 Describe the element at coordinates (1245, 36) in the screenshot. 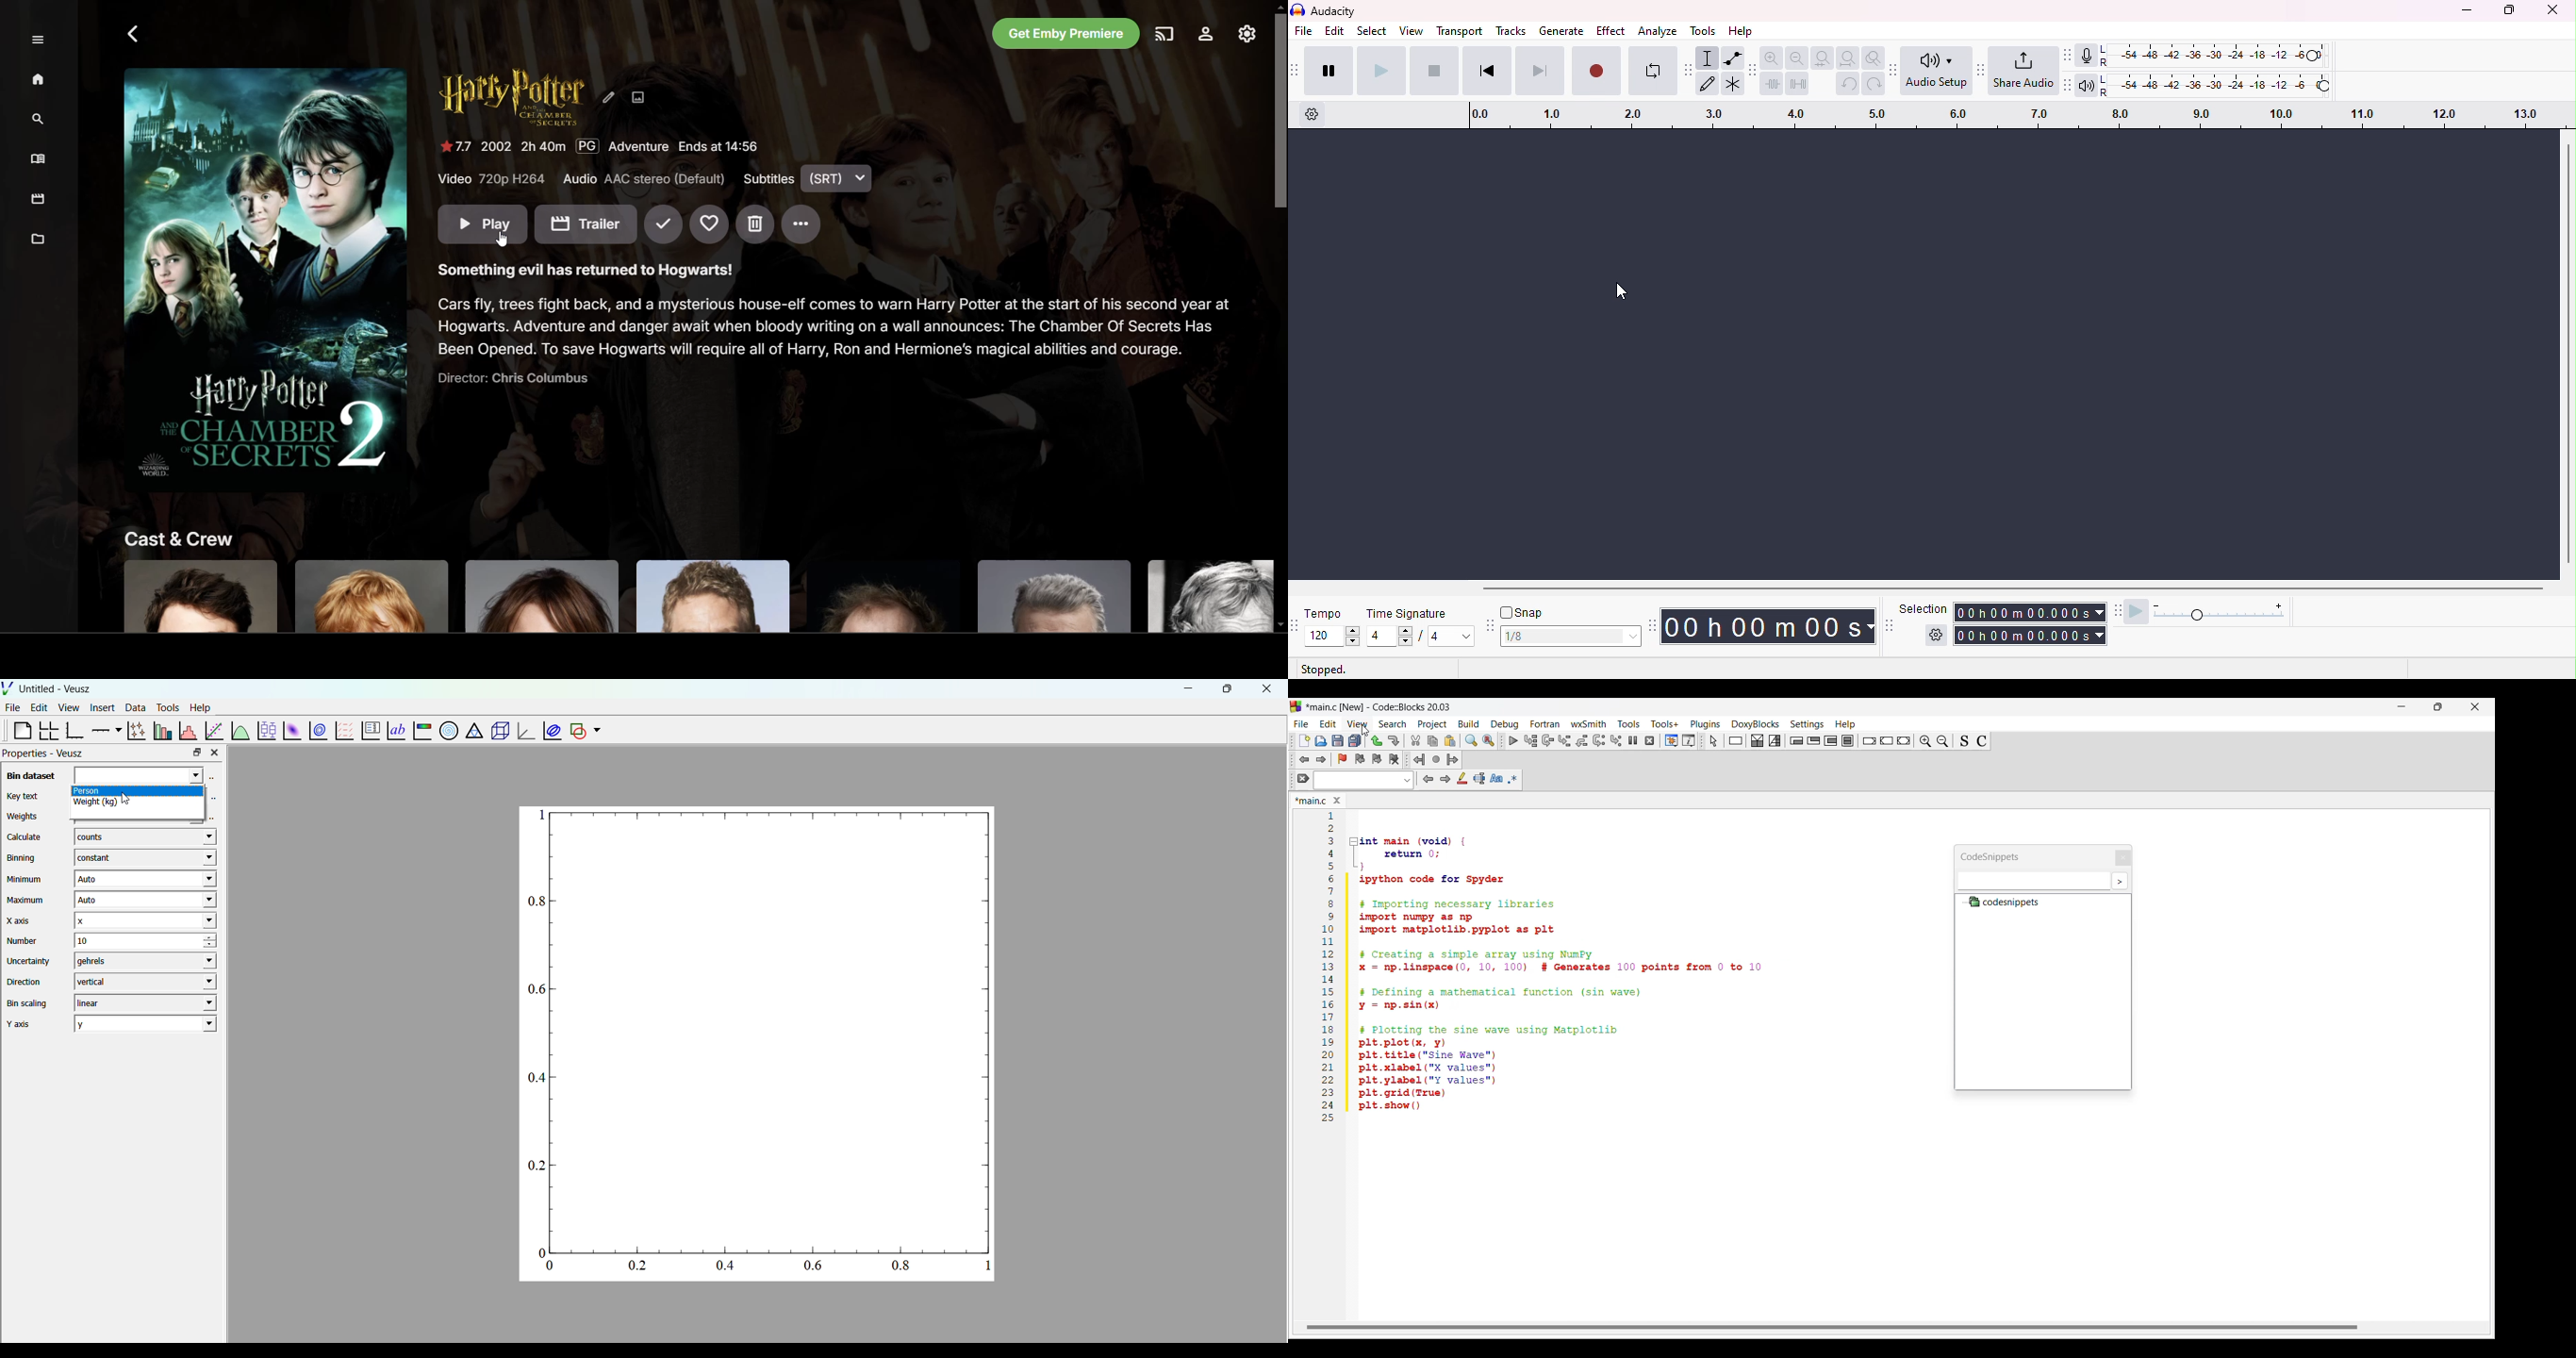

I see `Manage Emby Server` at that location.